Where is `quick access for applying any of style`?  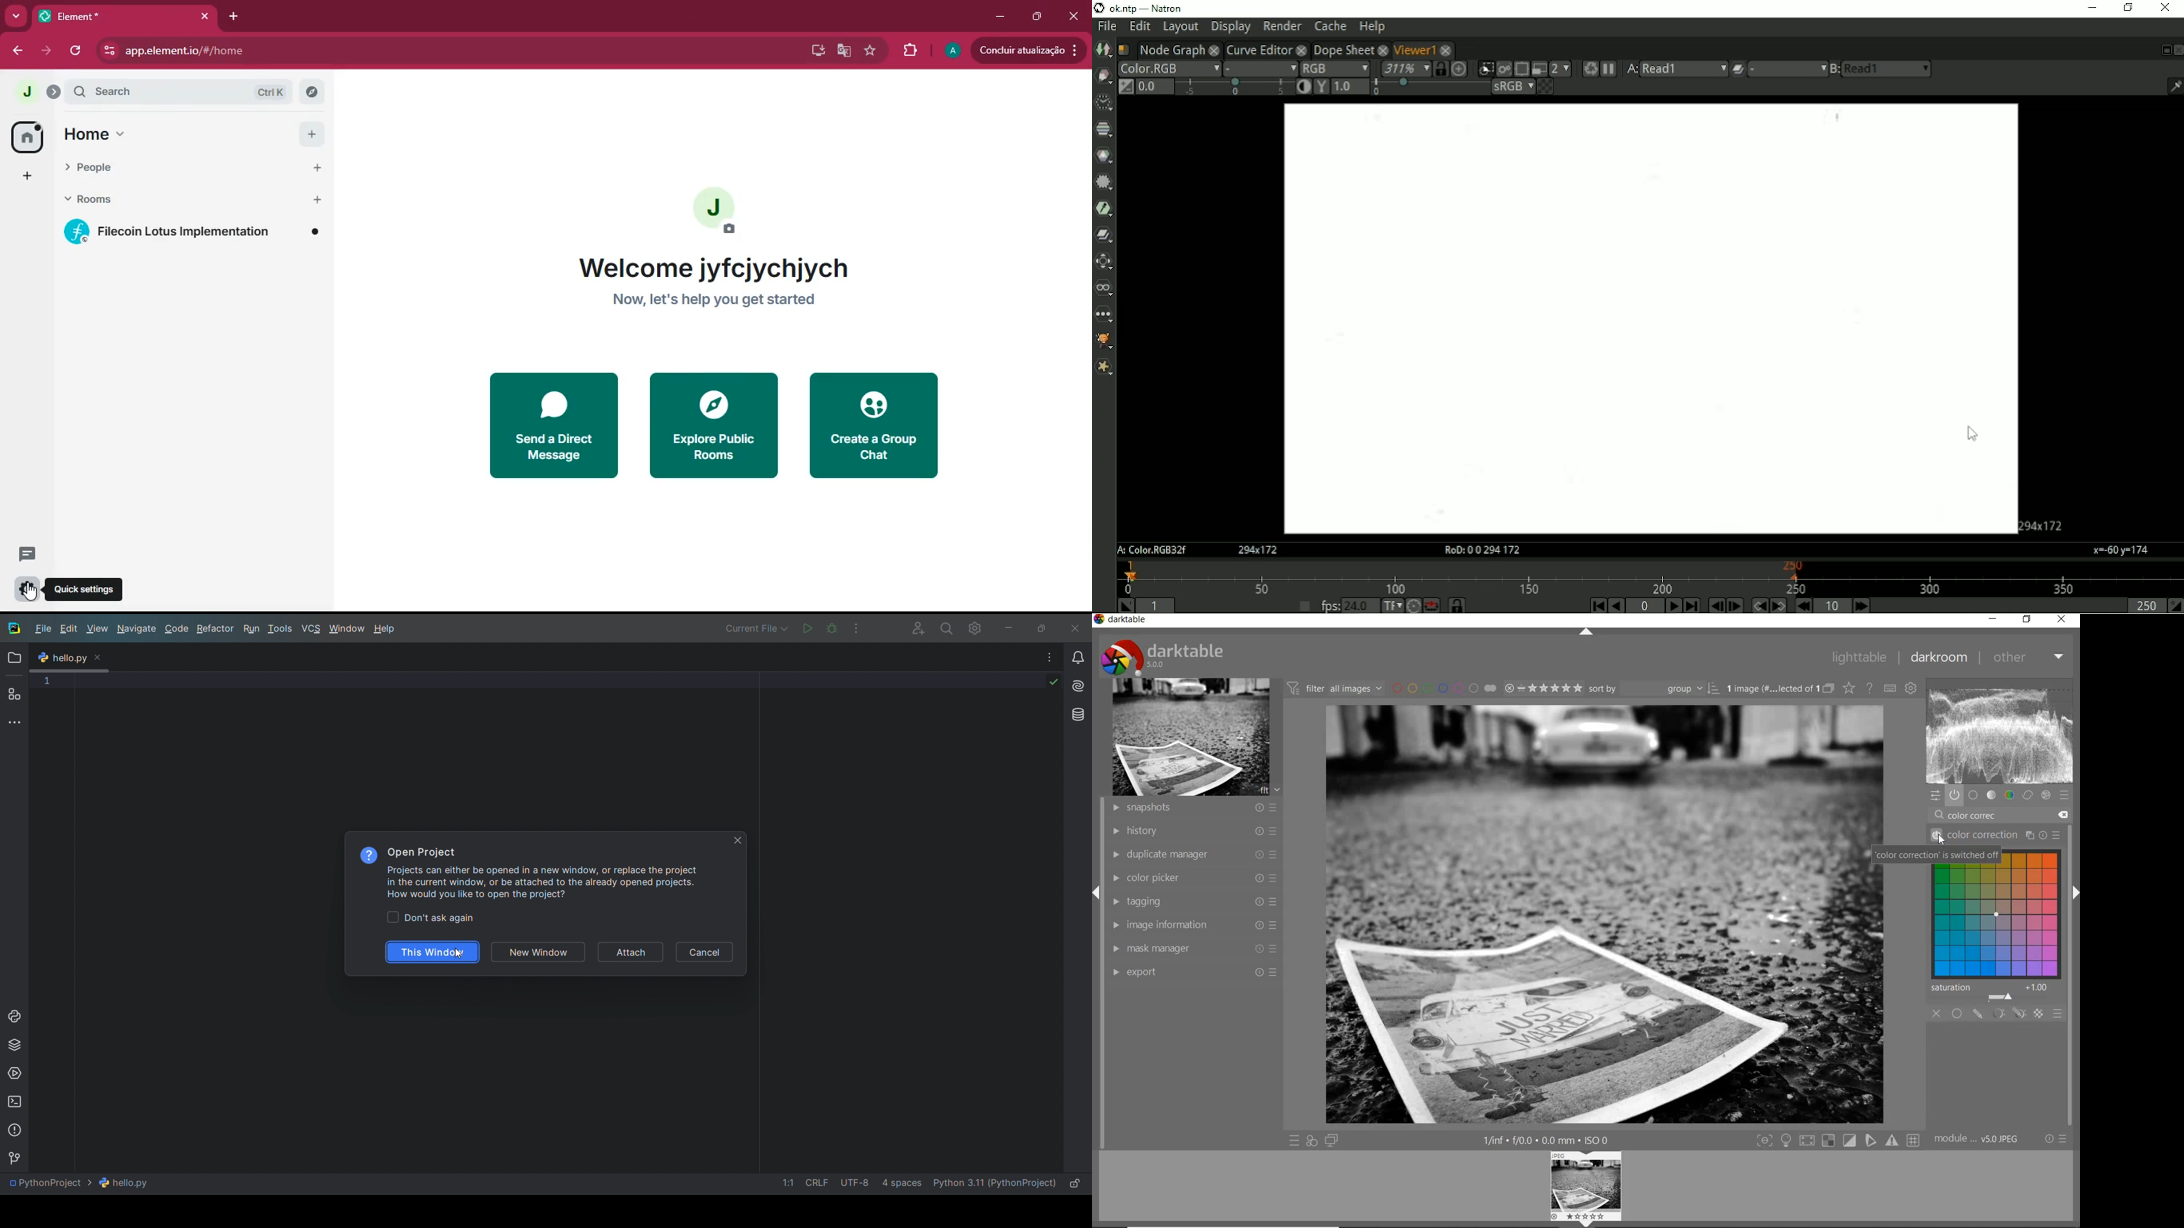
quick access for applying any of style is located at coordinates (1311, 1140).